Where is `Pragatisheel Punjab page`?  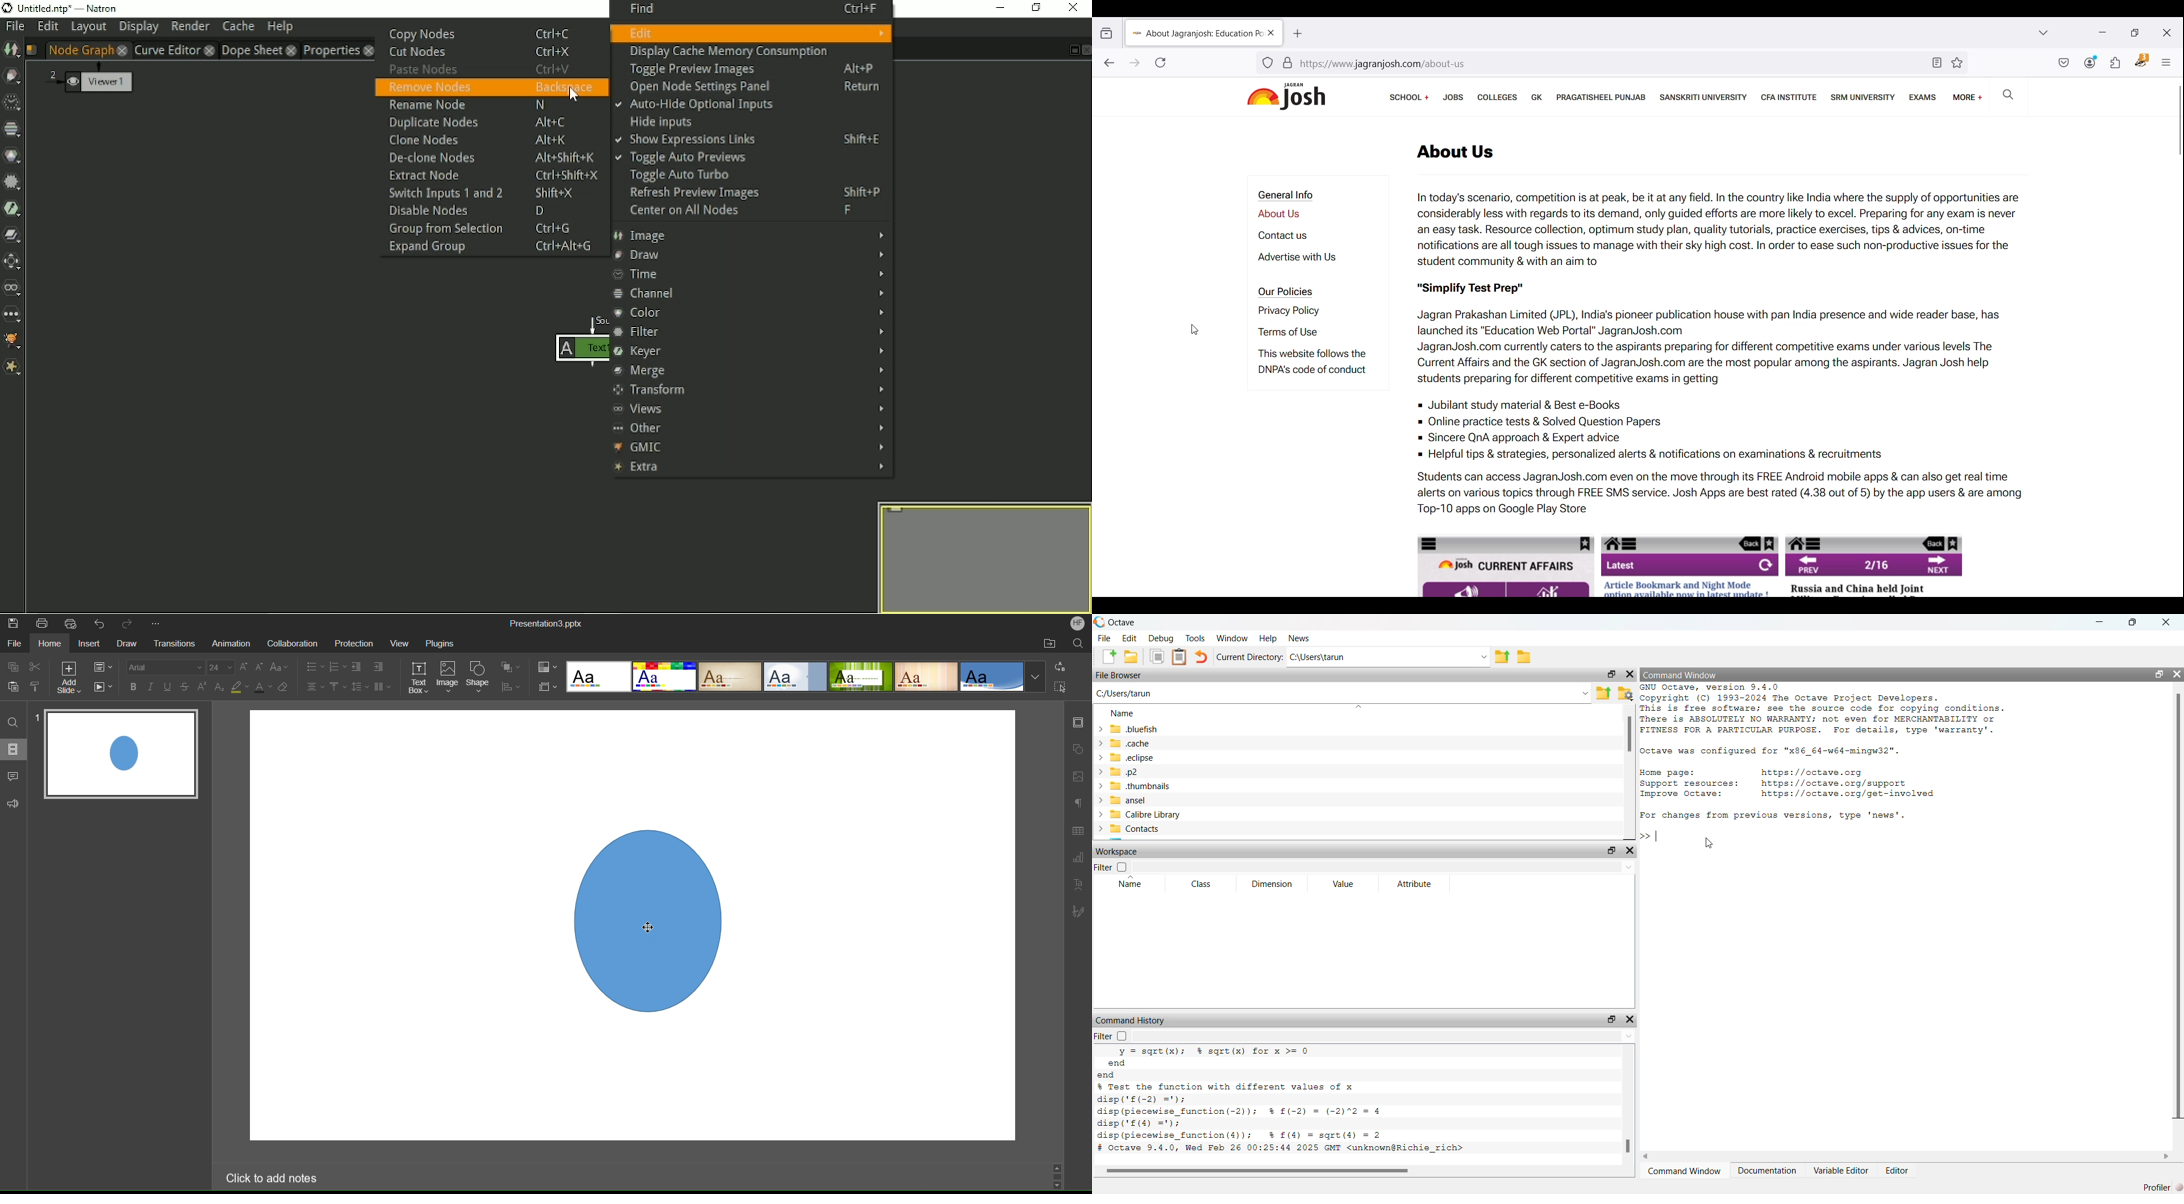
Pragatisheel Punjab page is located at coordinates (1603, 97).